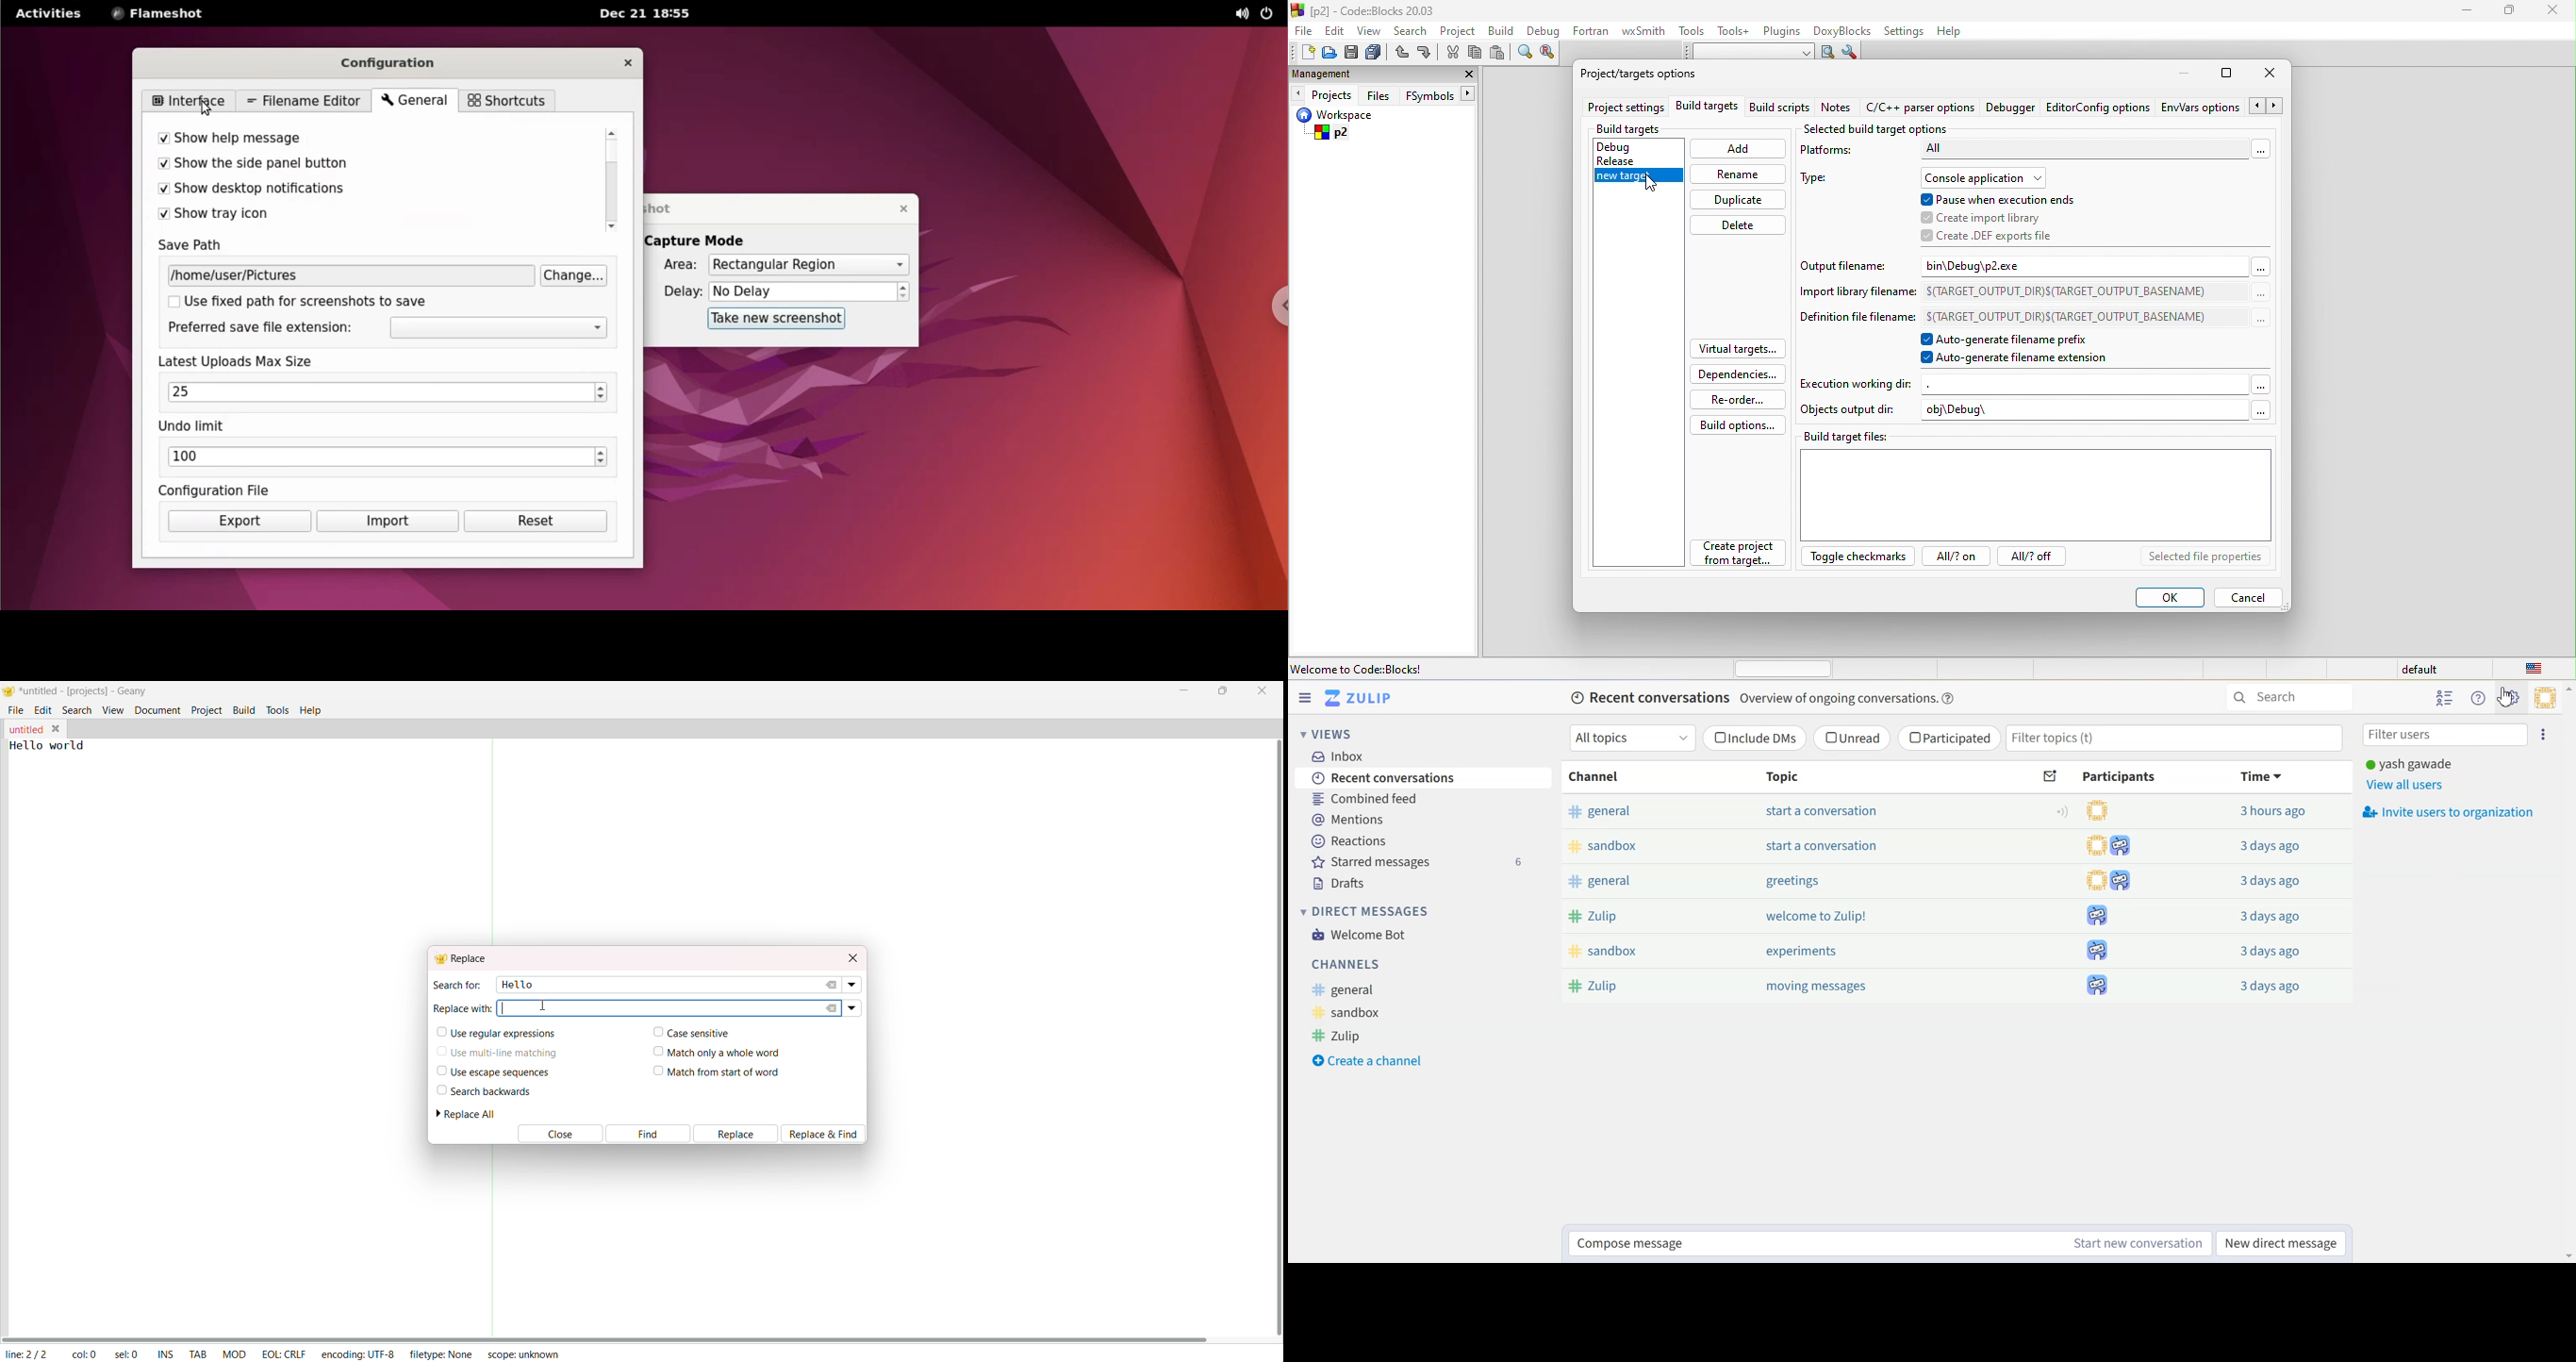 This screenshot has width=2576, height=1372. Describe the element at coordinates (1828, 845) in the screenshot. I see `start a conversation` at that location.